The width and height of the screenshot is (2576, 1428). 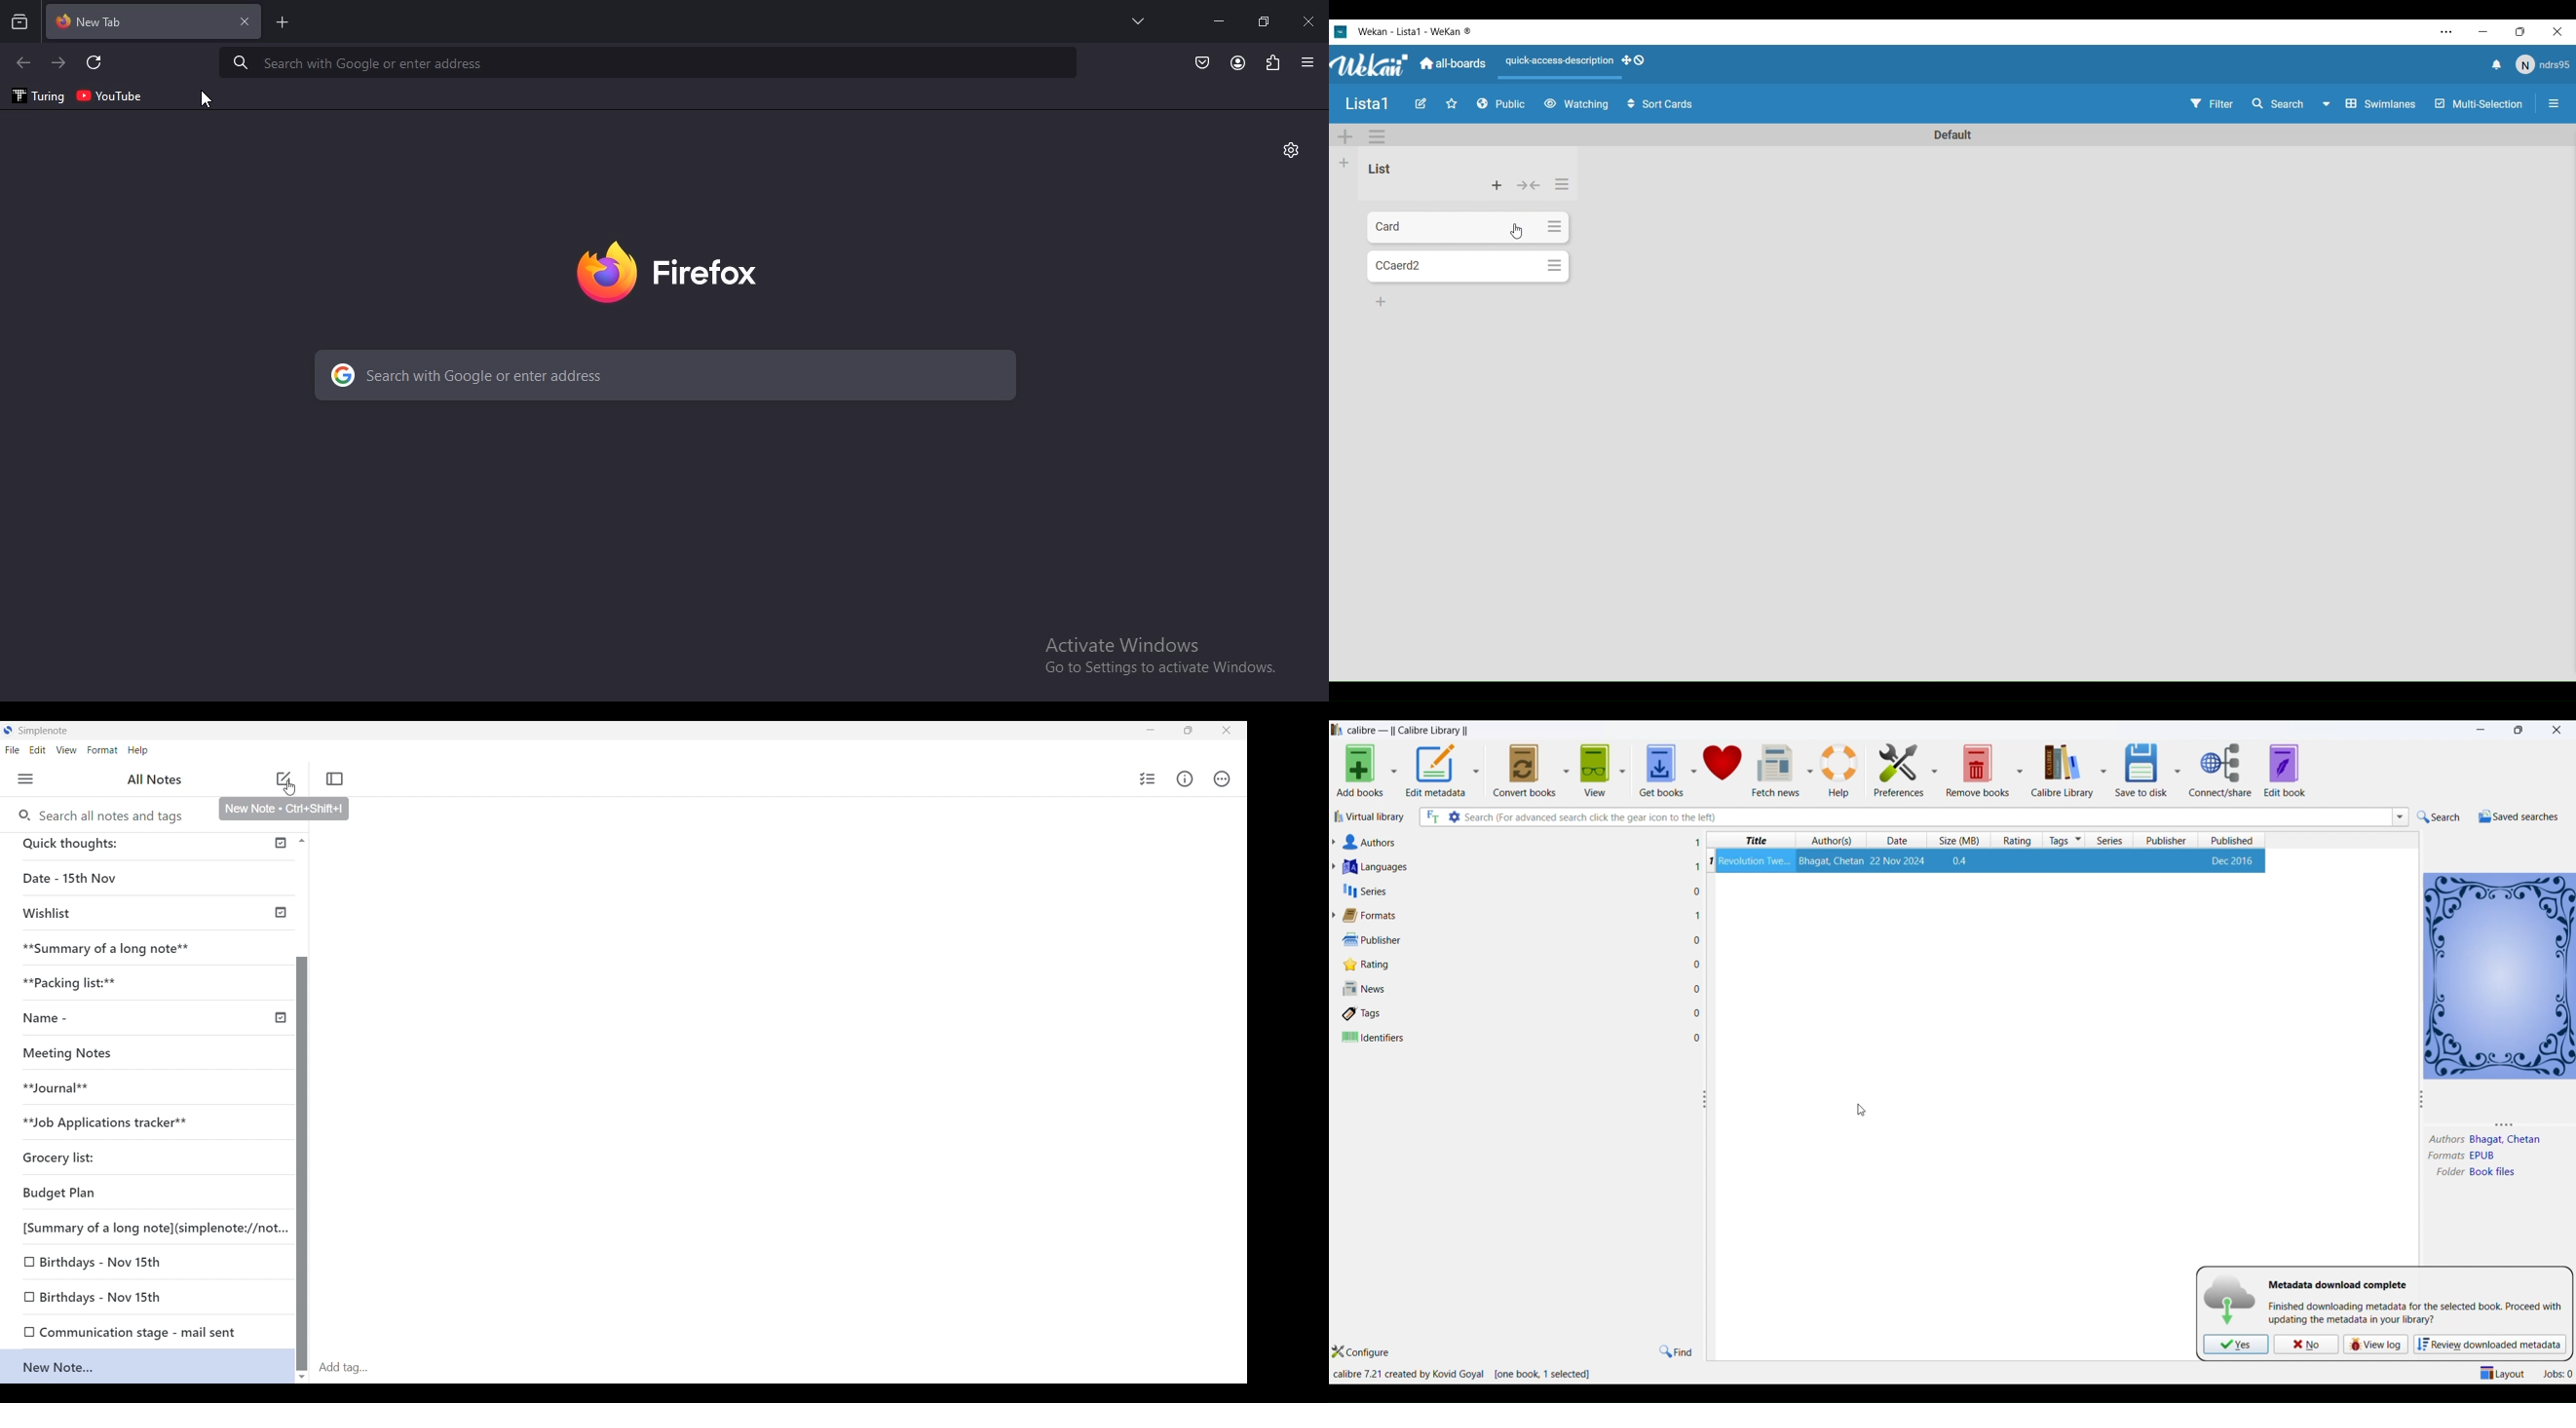 I want to click on Birthdays - Nov 15th, so click(x=147, y=1261).